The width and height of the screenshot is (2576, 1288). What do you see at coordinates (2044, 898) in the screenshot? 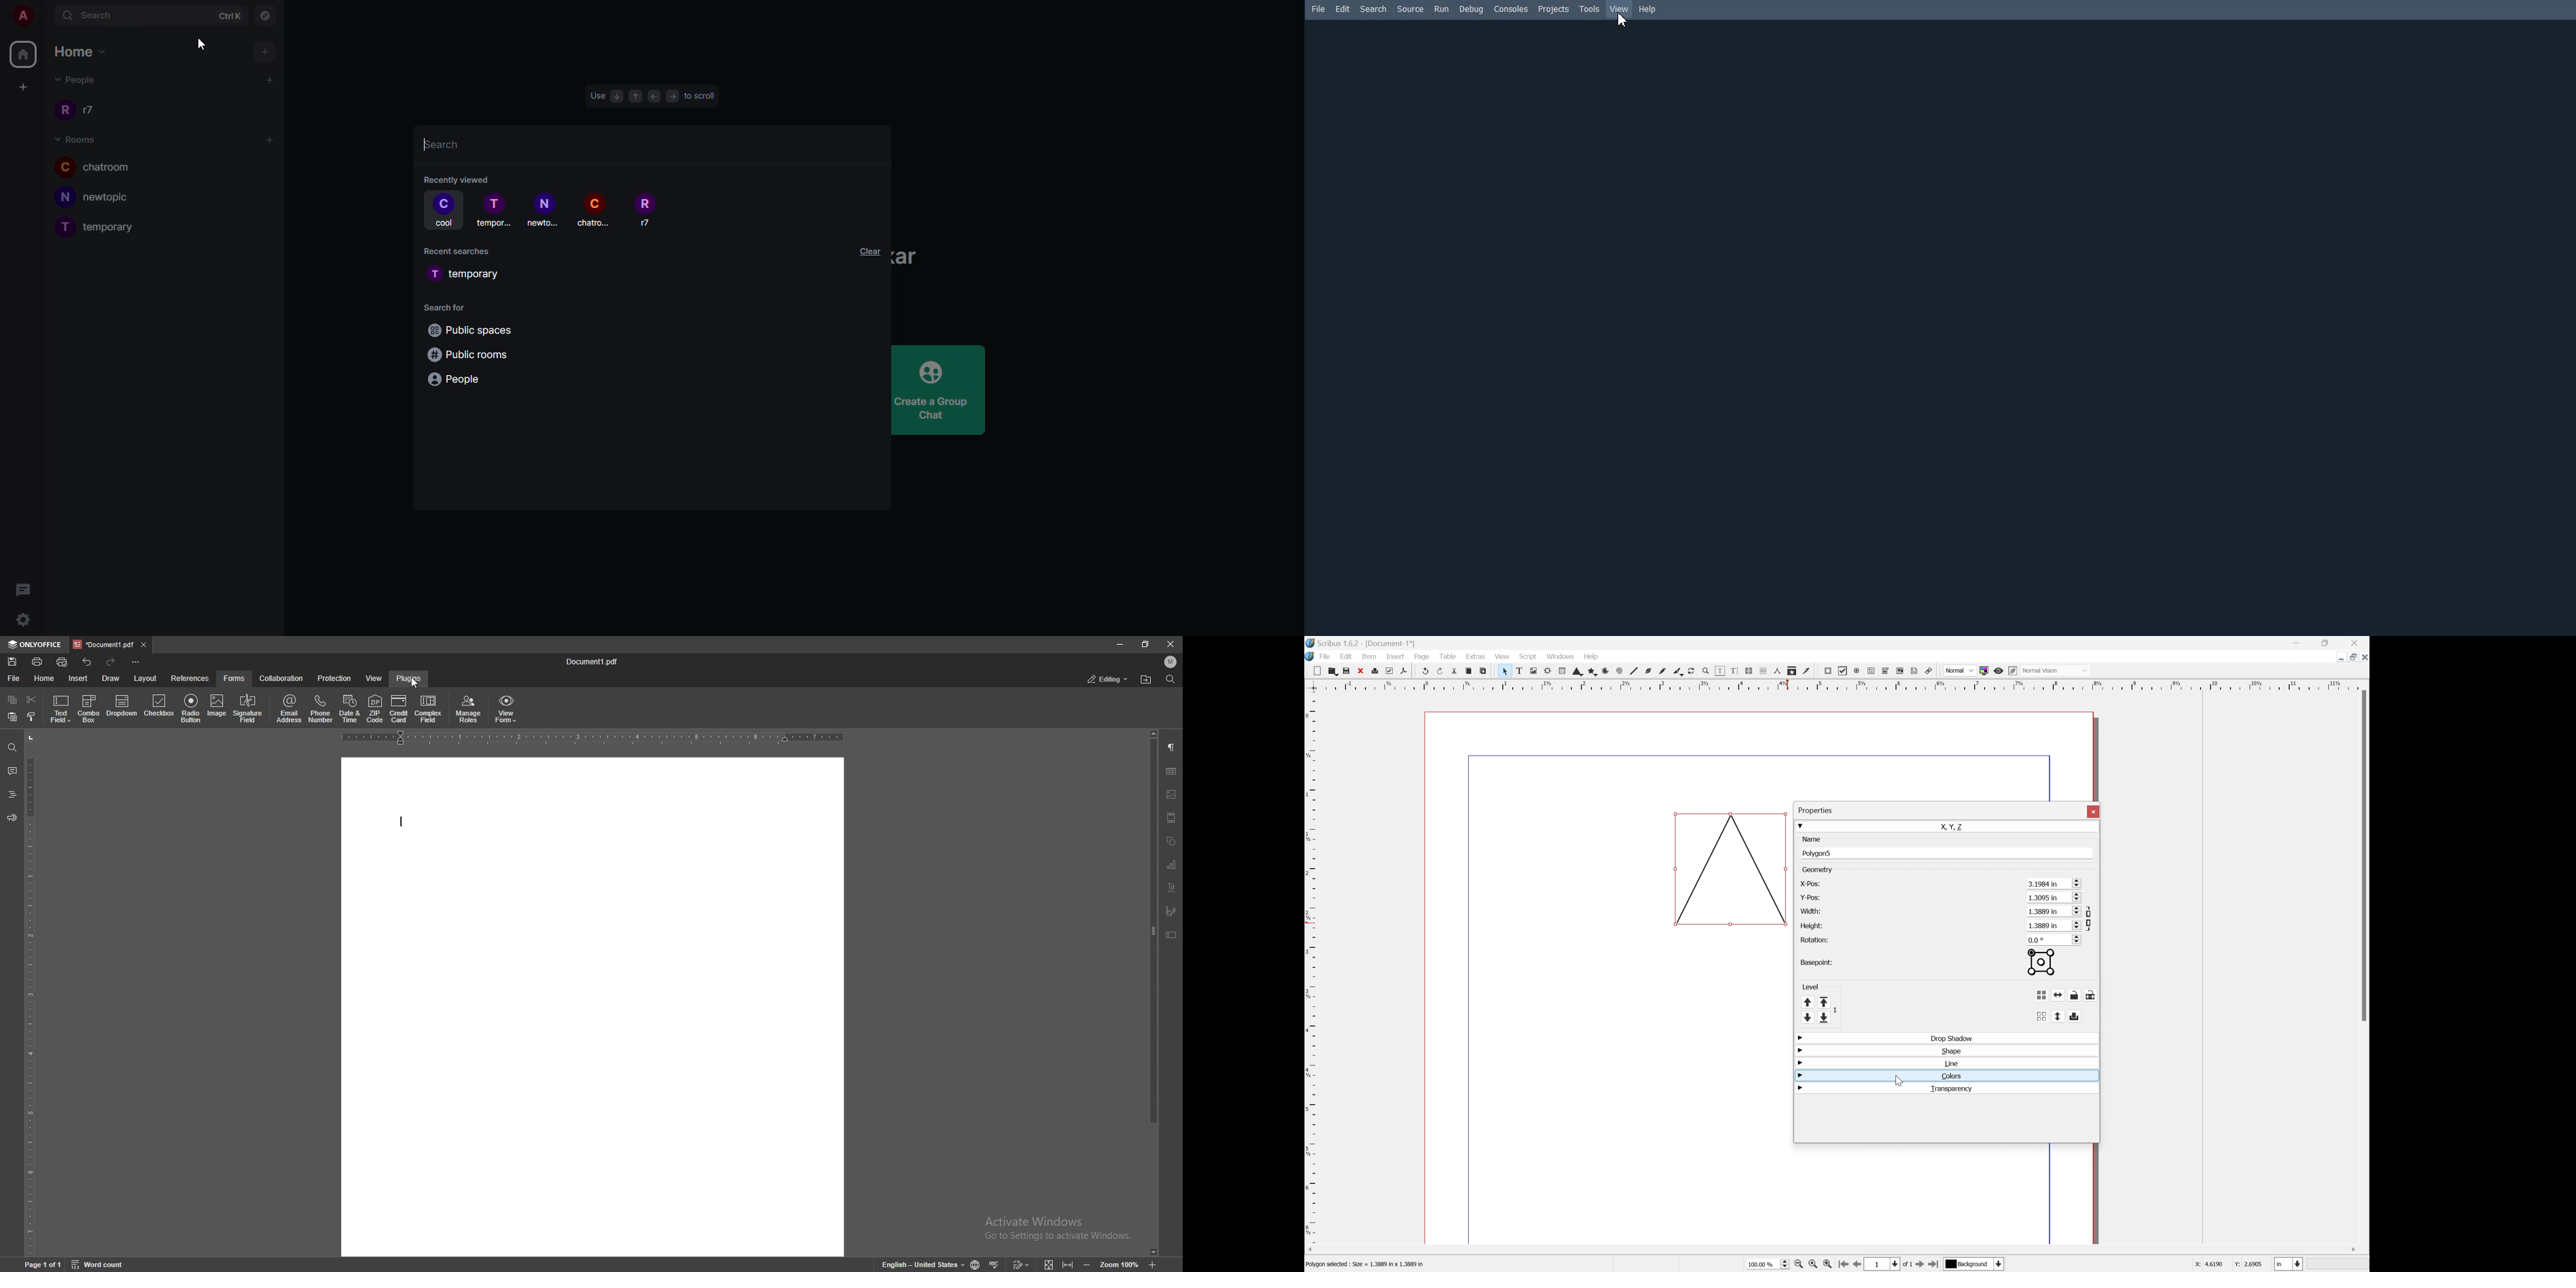
I see `1.3095 in` at bounding box center [2044, 898].